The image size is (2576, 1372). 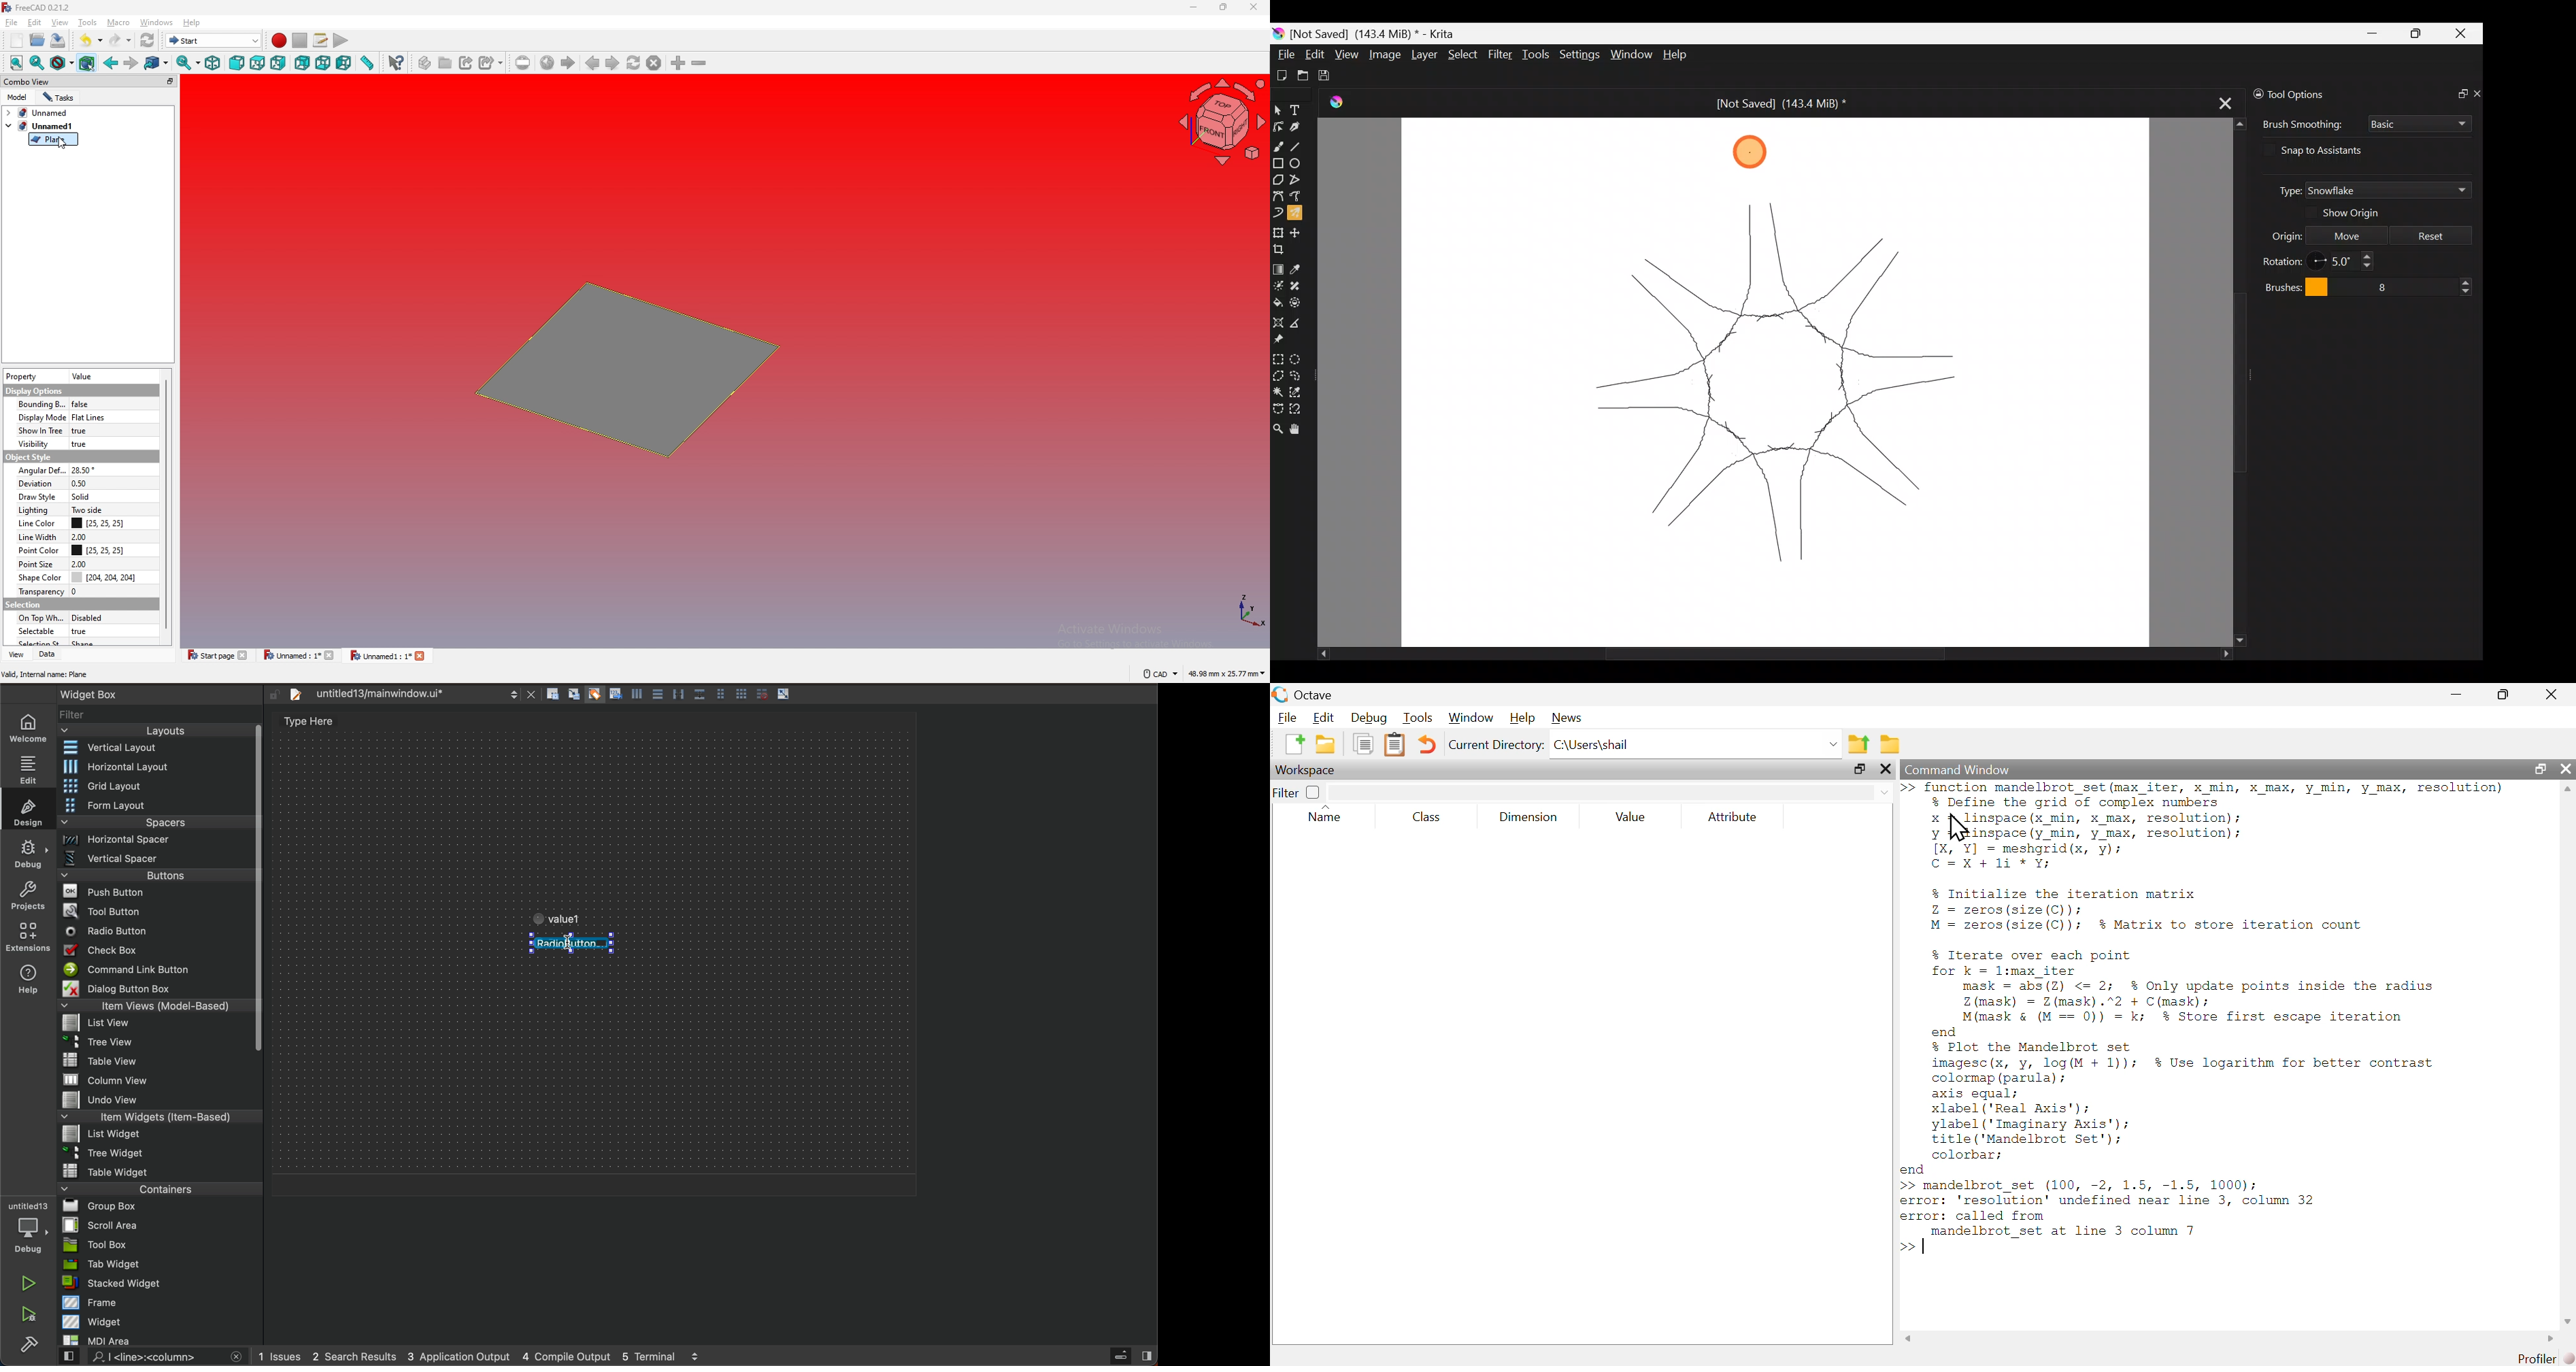 What do you see at coordinates (101, 524) in the screenshot?
I see `[25, 25, 25]` at bounding box center [101, 524].